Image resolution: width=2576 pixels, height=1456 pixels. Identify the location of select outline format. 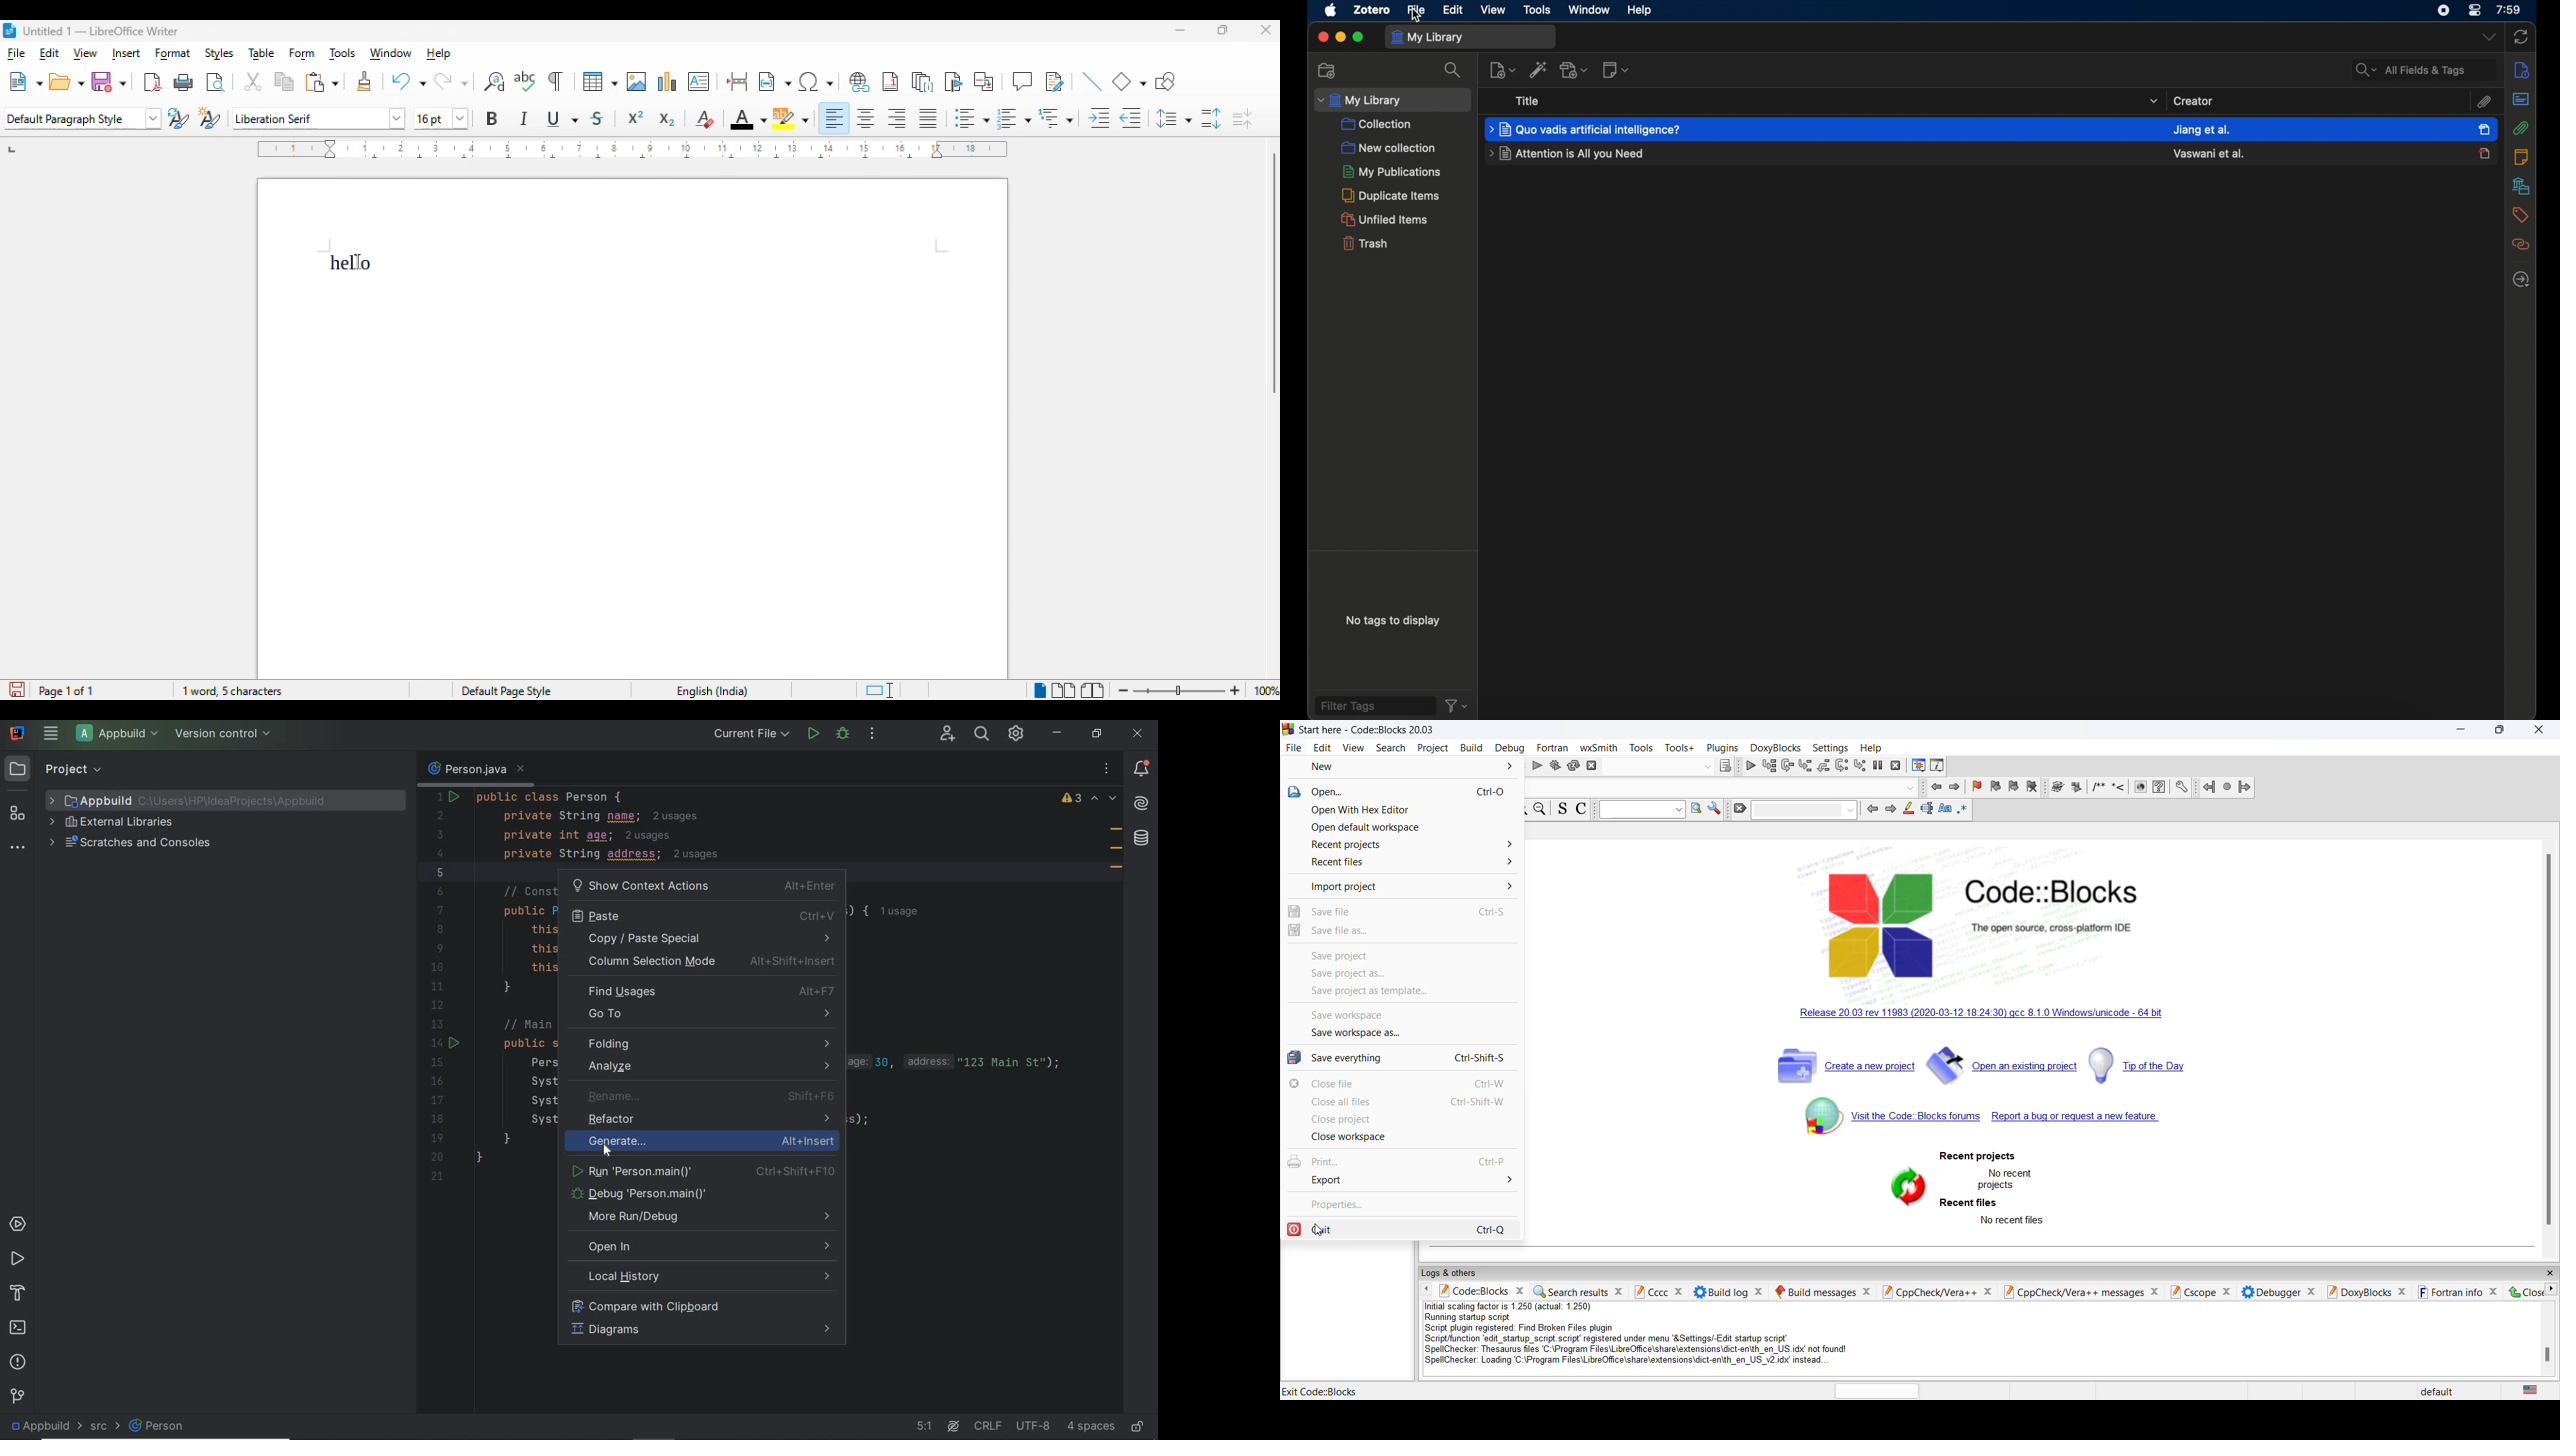
(1056, 118).